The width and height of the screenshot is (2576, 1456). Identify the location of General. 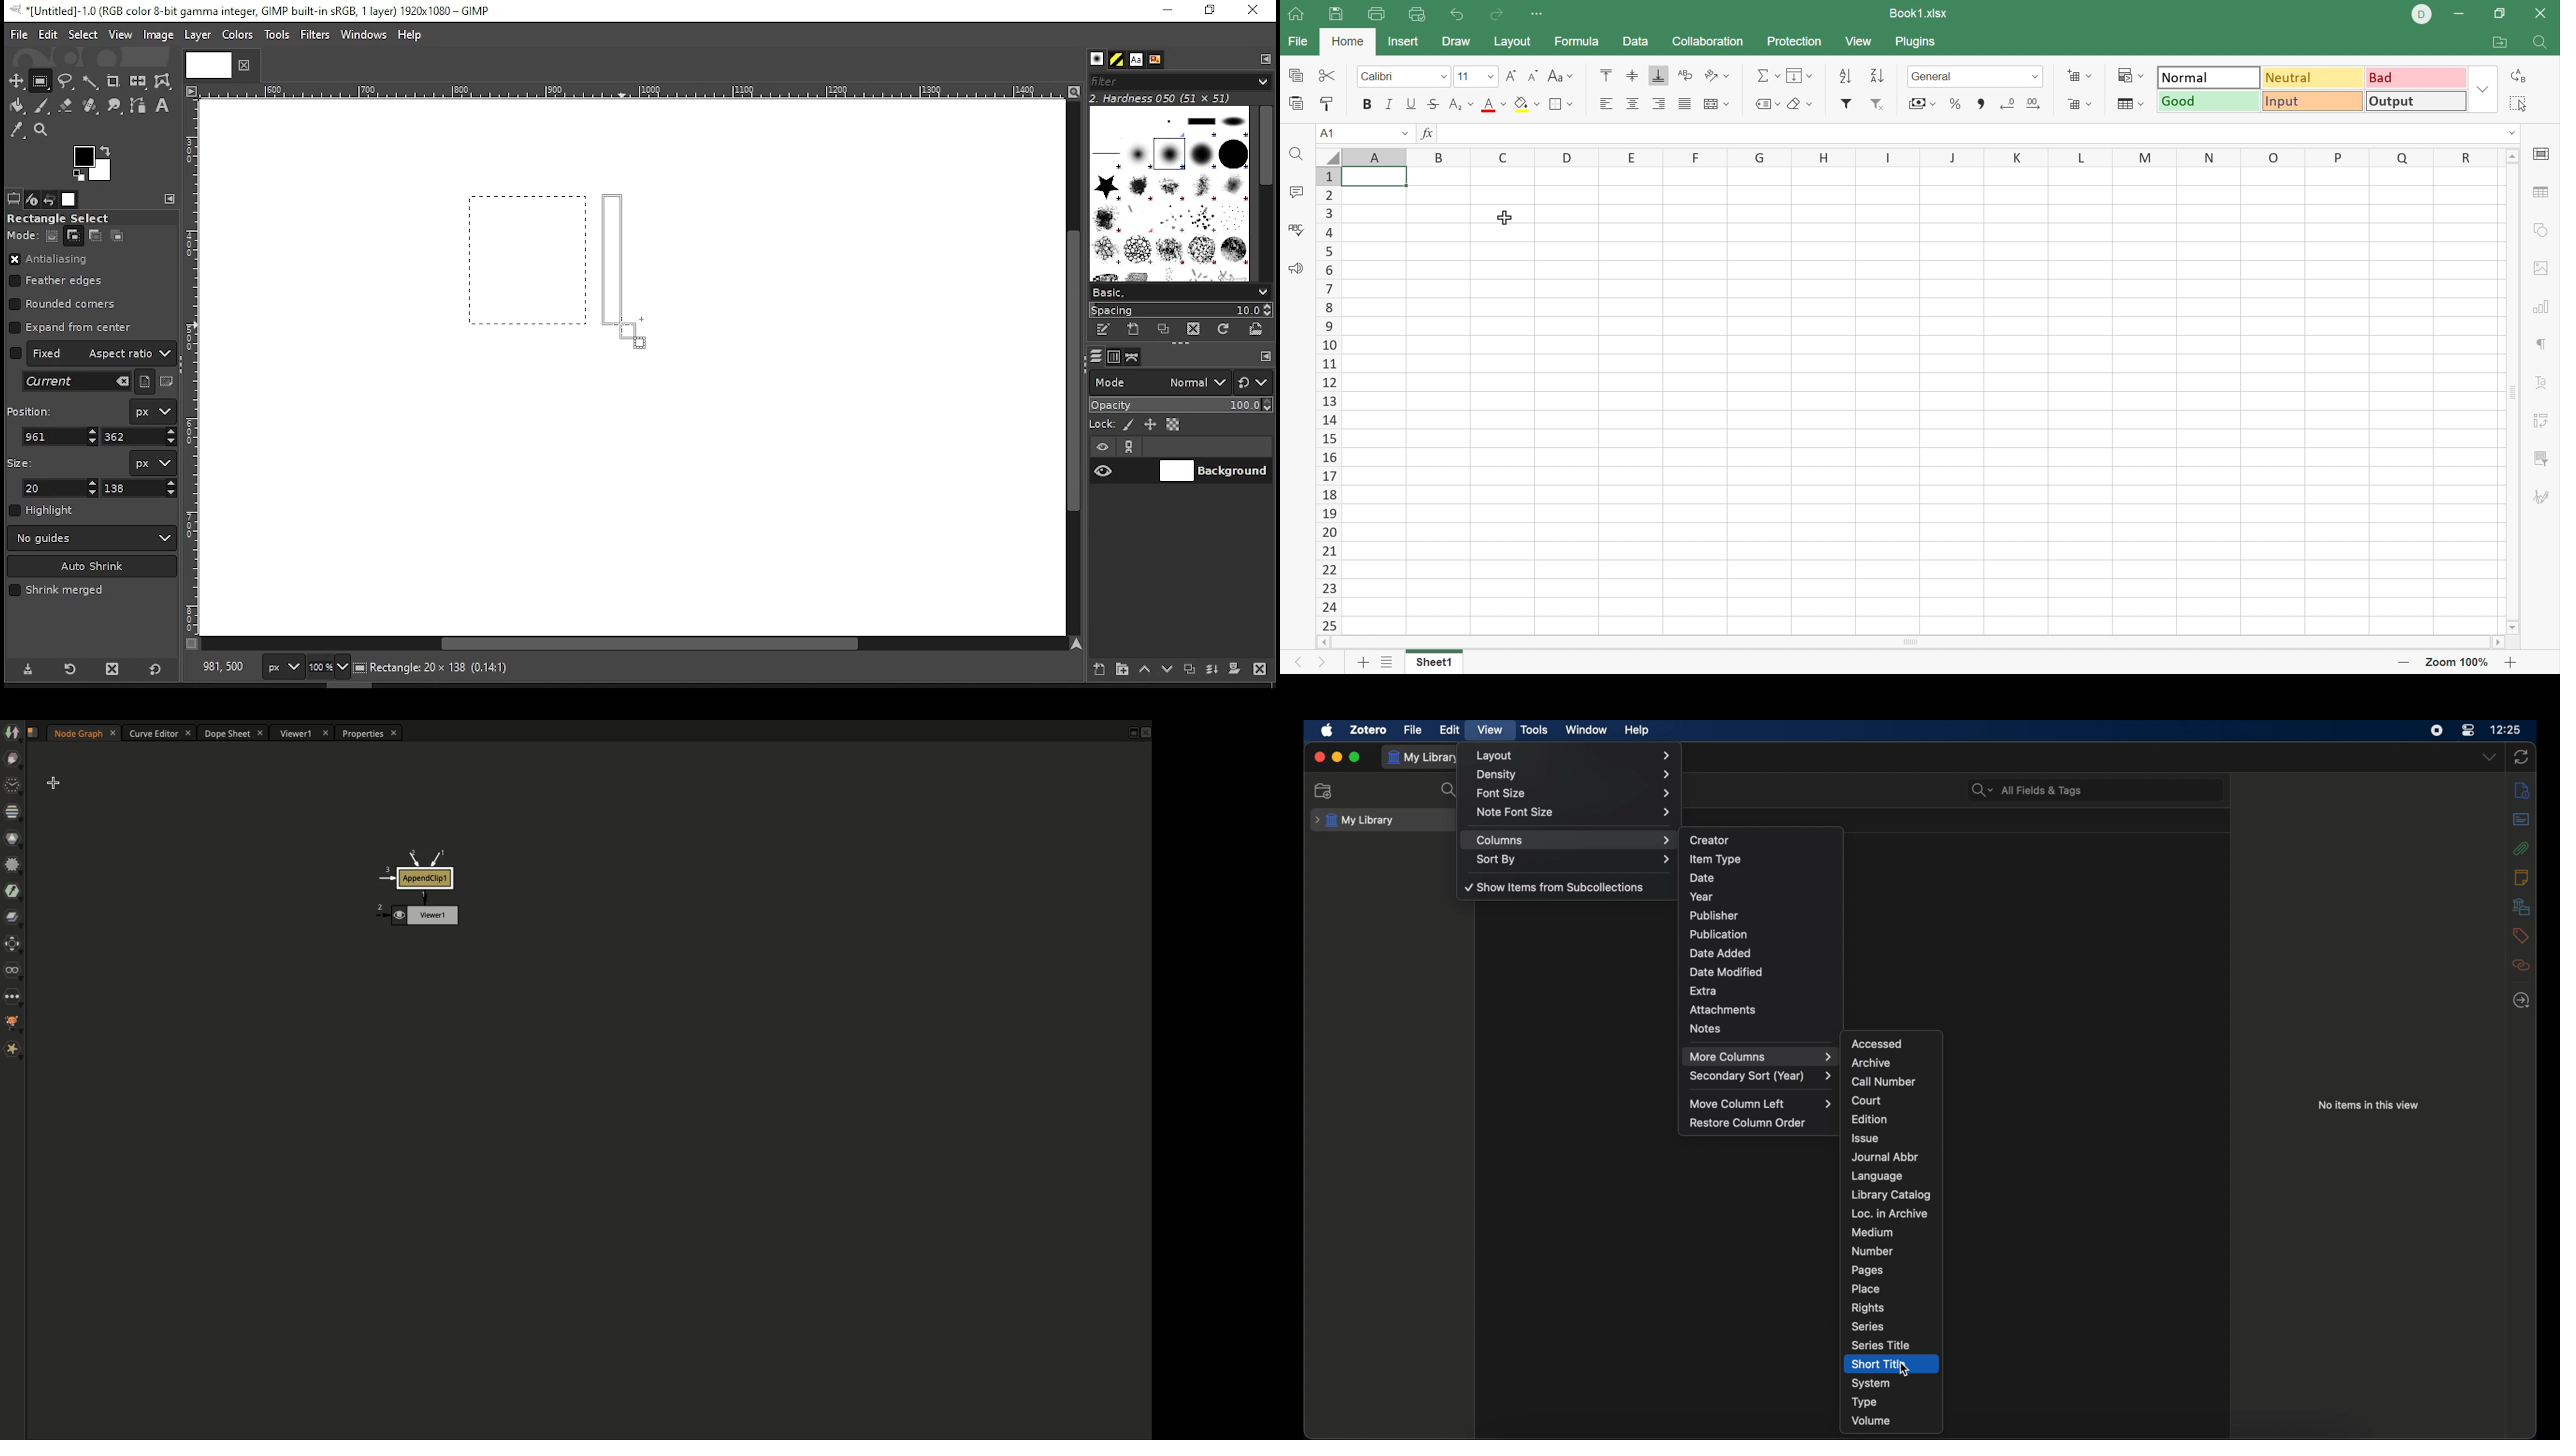
(1961, 76).